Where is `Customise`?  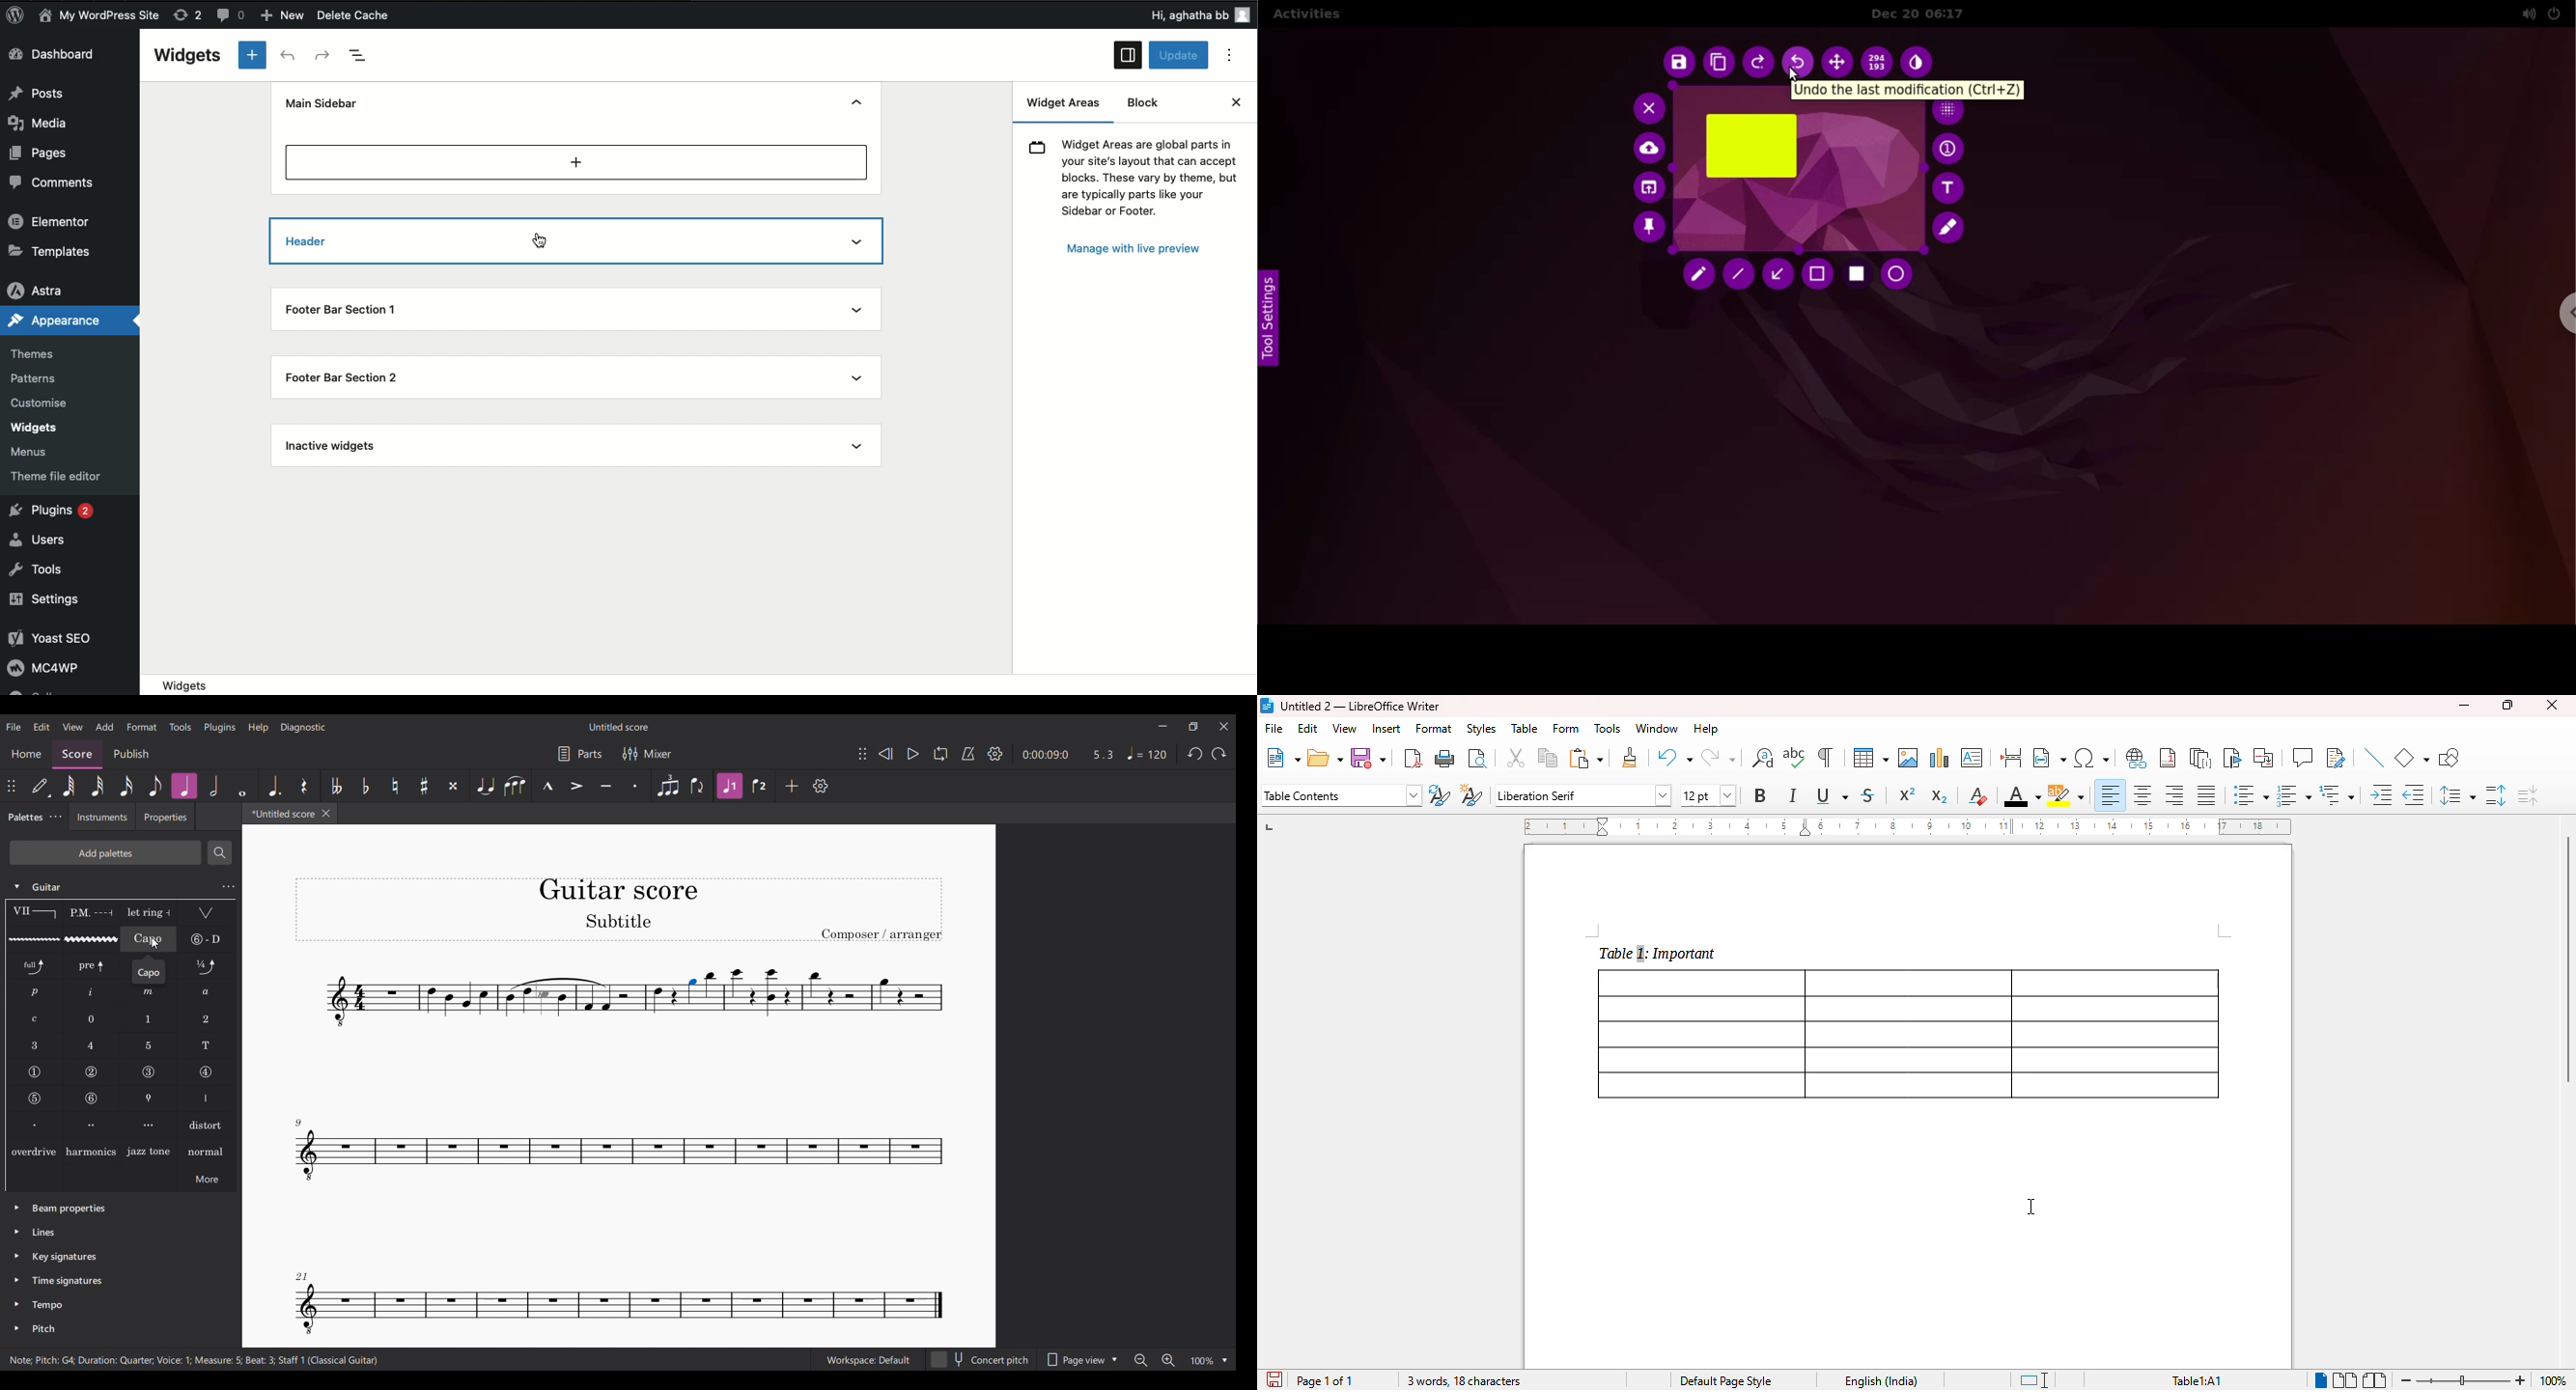
Customise is located at coordinates (43, 402).